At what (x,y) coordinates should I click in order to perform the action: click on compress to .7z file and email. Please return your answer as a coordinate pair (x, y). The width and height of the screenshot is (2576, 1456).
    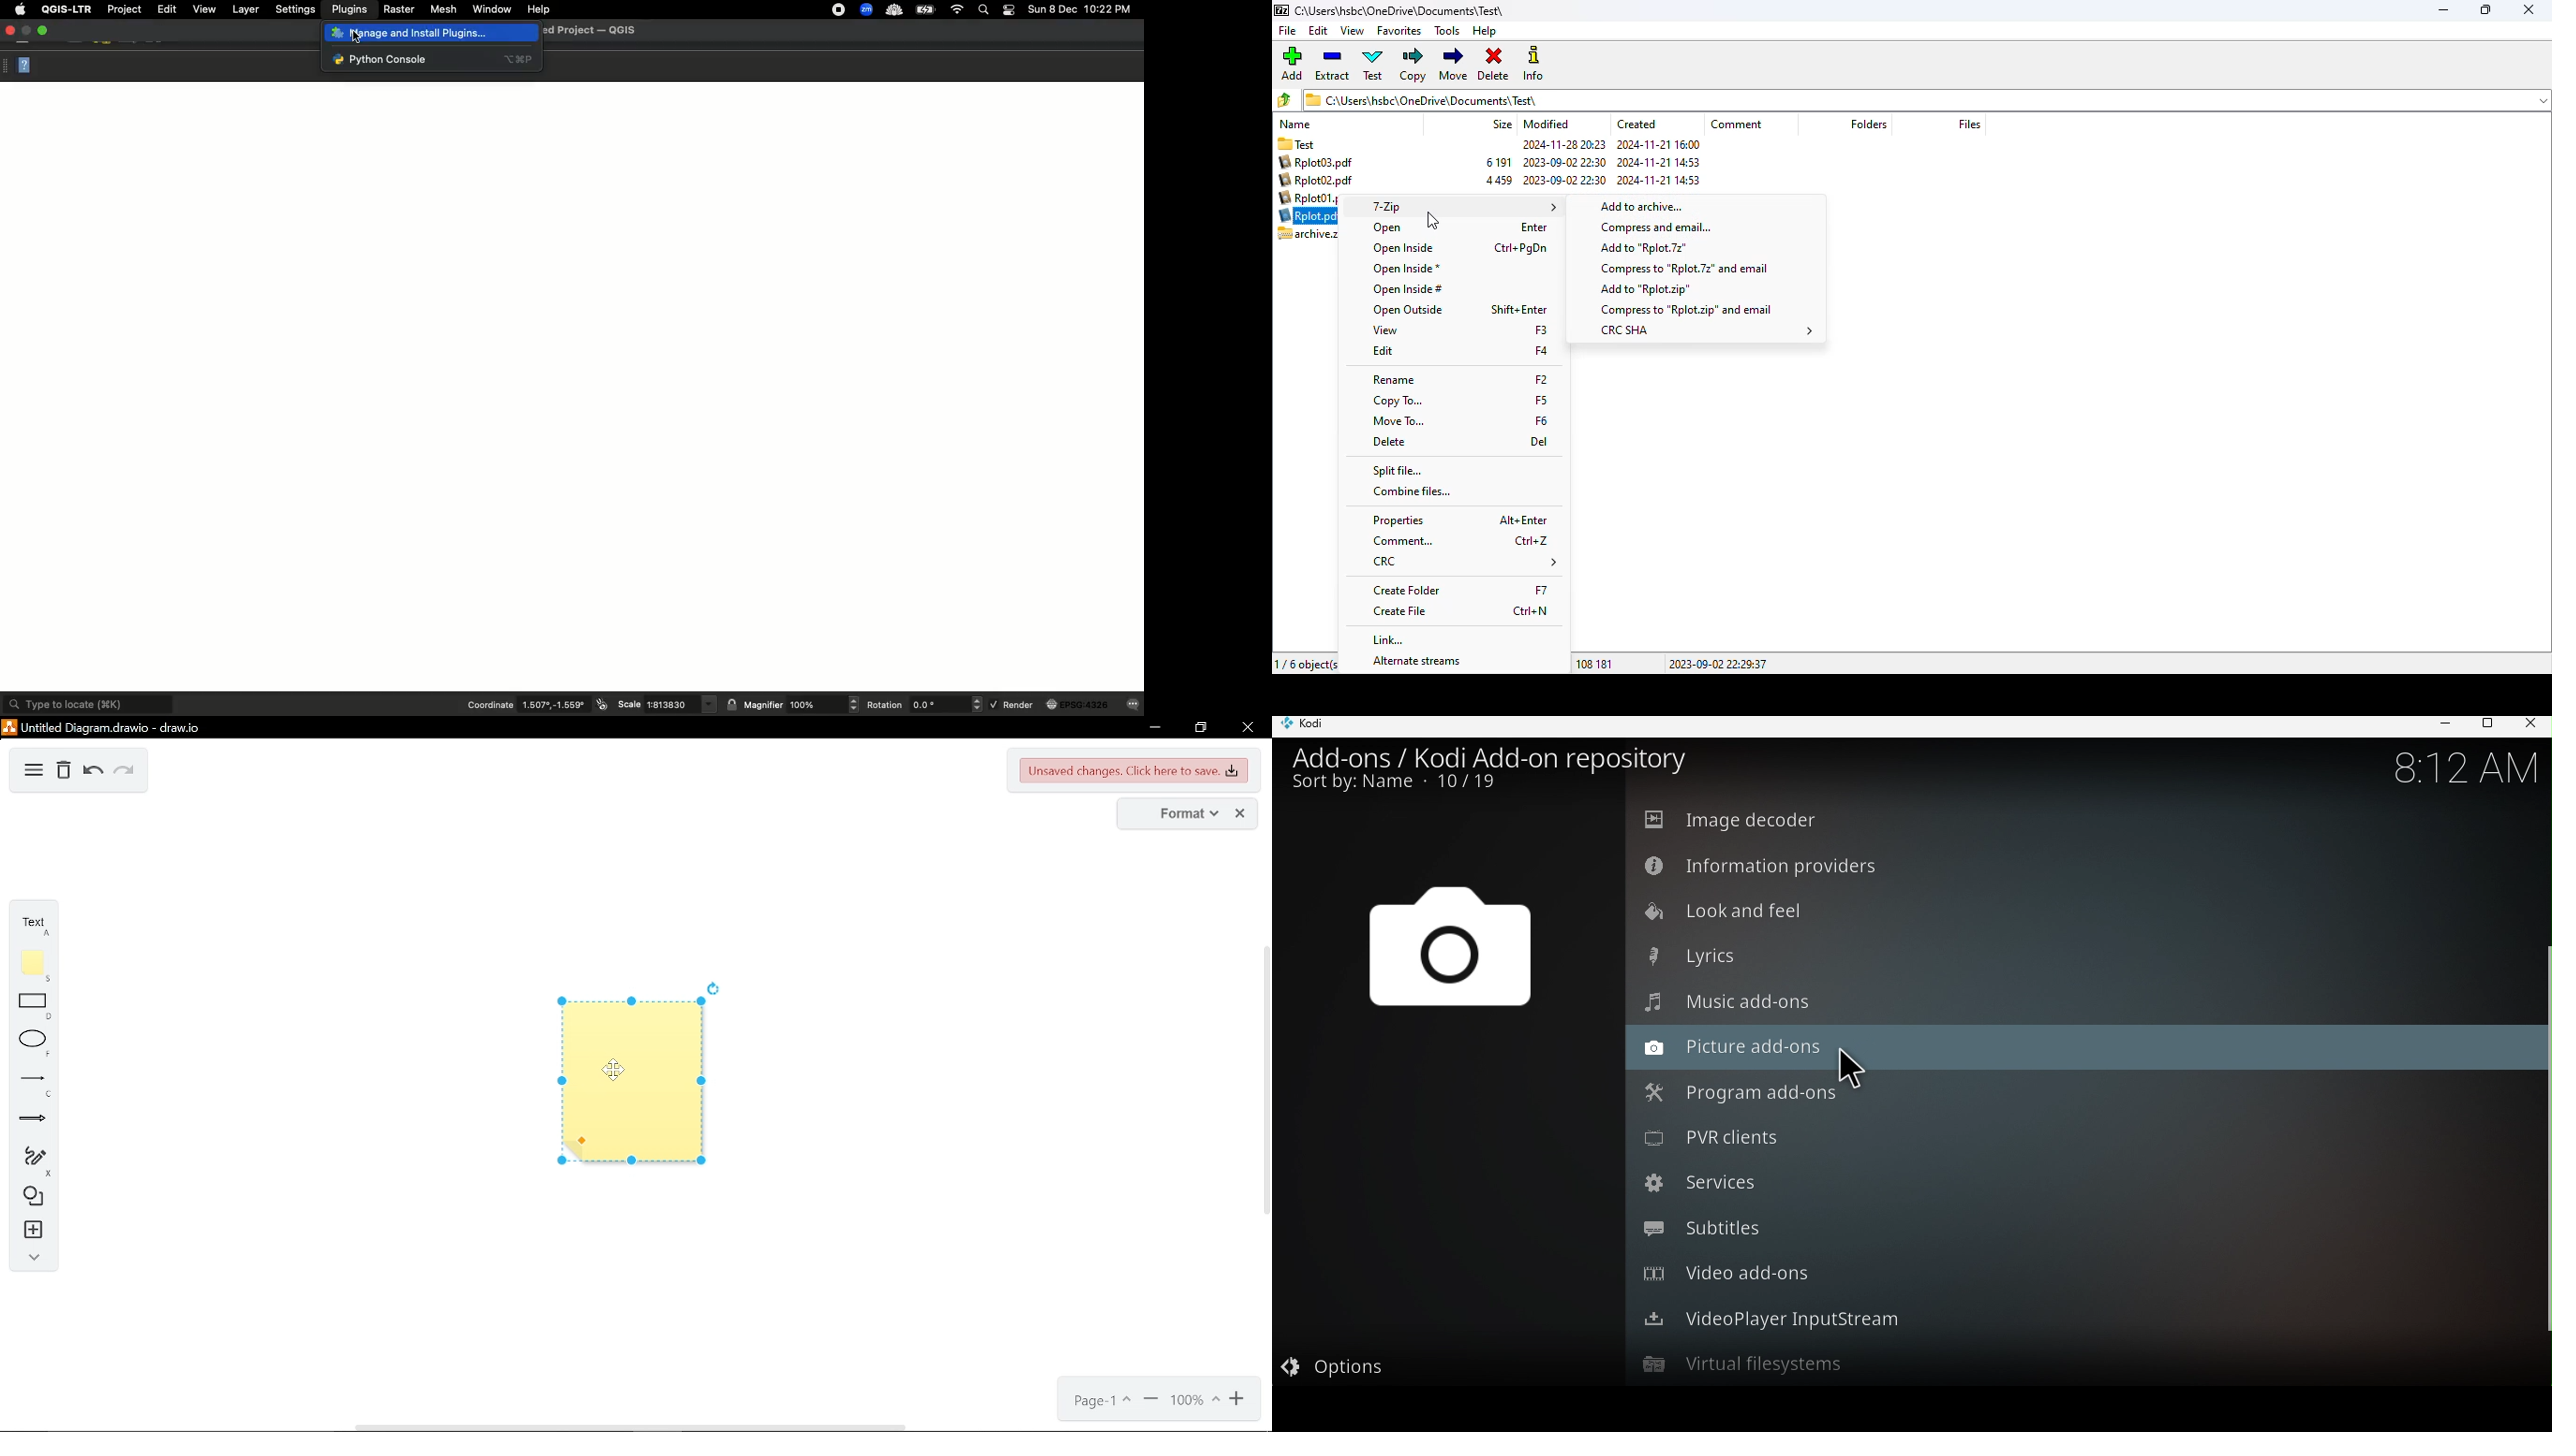
    Looking at the image, I should click on (1684, 268).